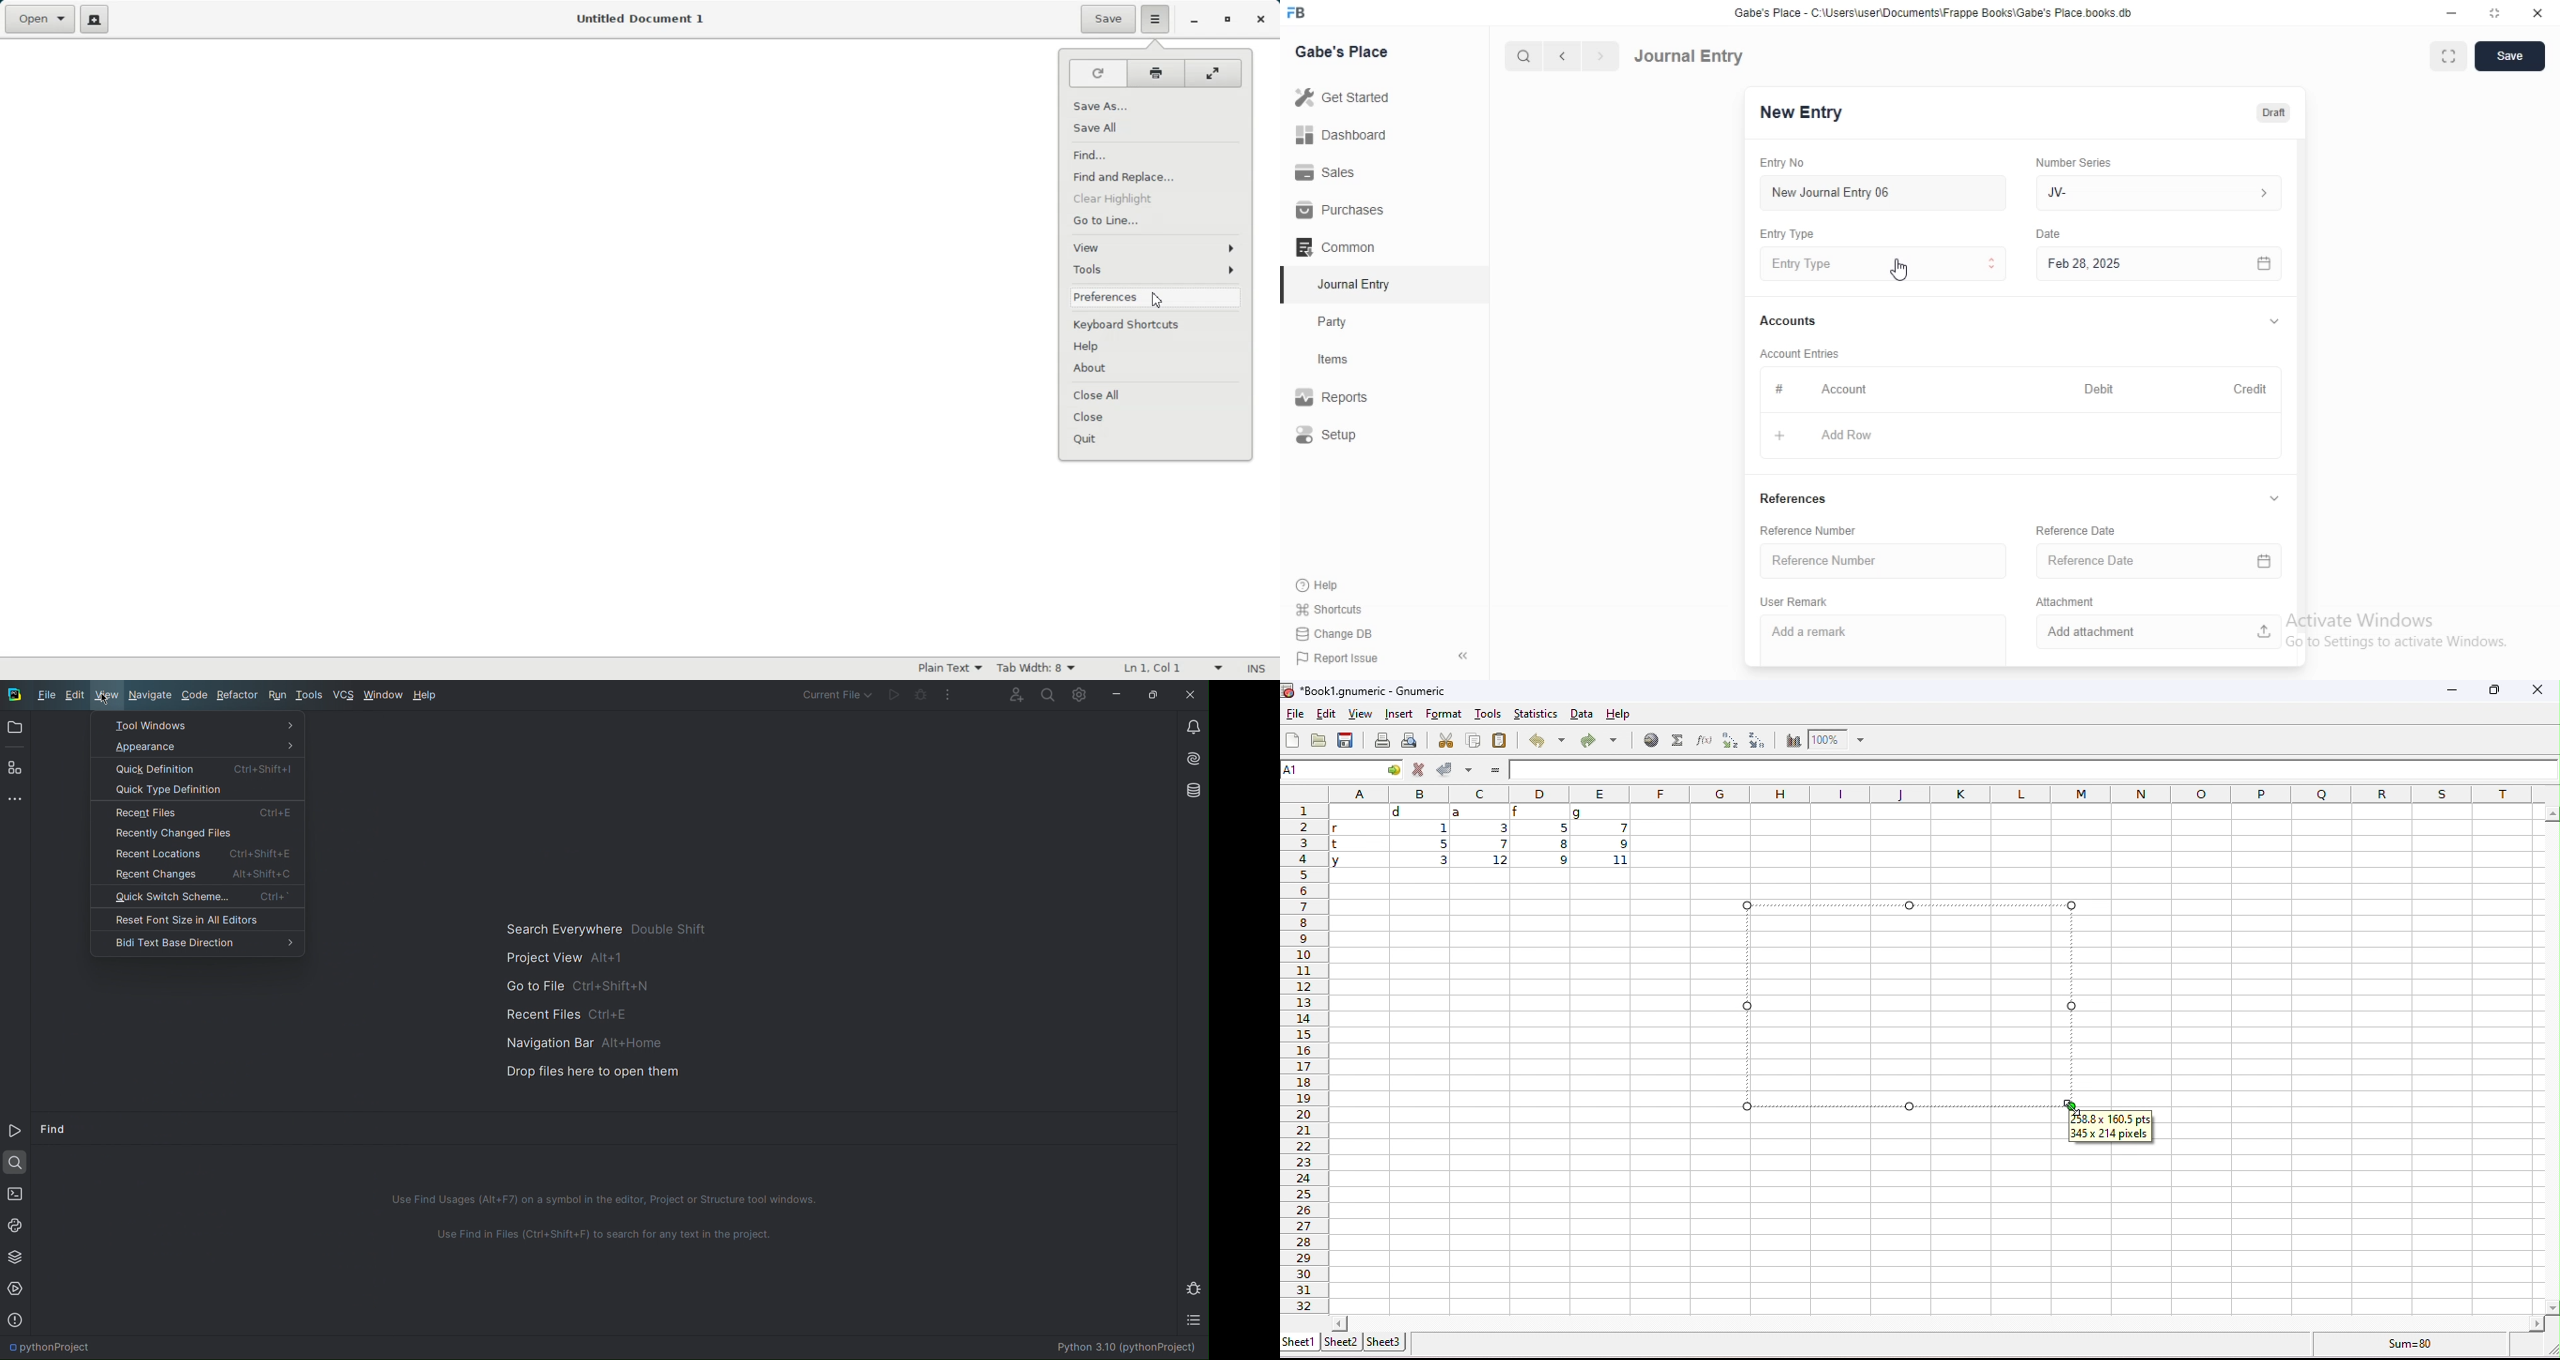 This screenshot has width=2576, height=1372. I want to click on Entry Type, so click(1882, 264).